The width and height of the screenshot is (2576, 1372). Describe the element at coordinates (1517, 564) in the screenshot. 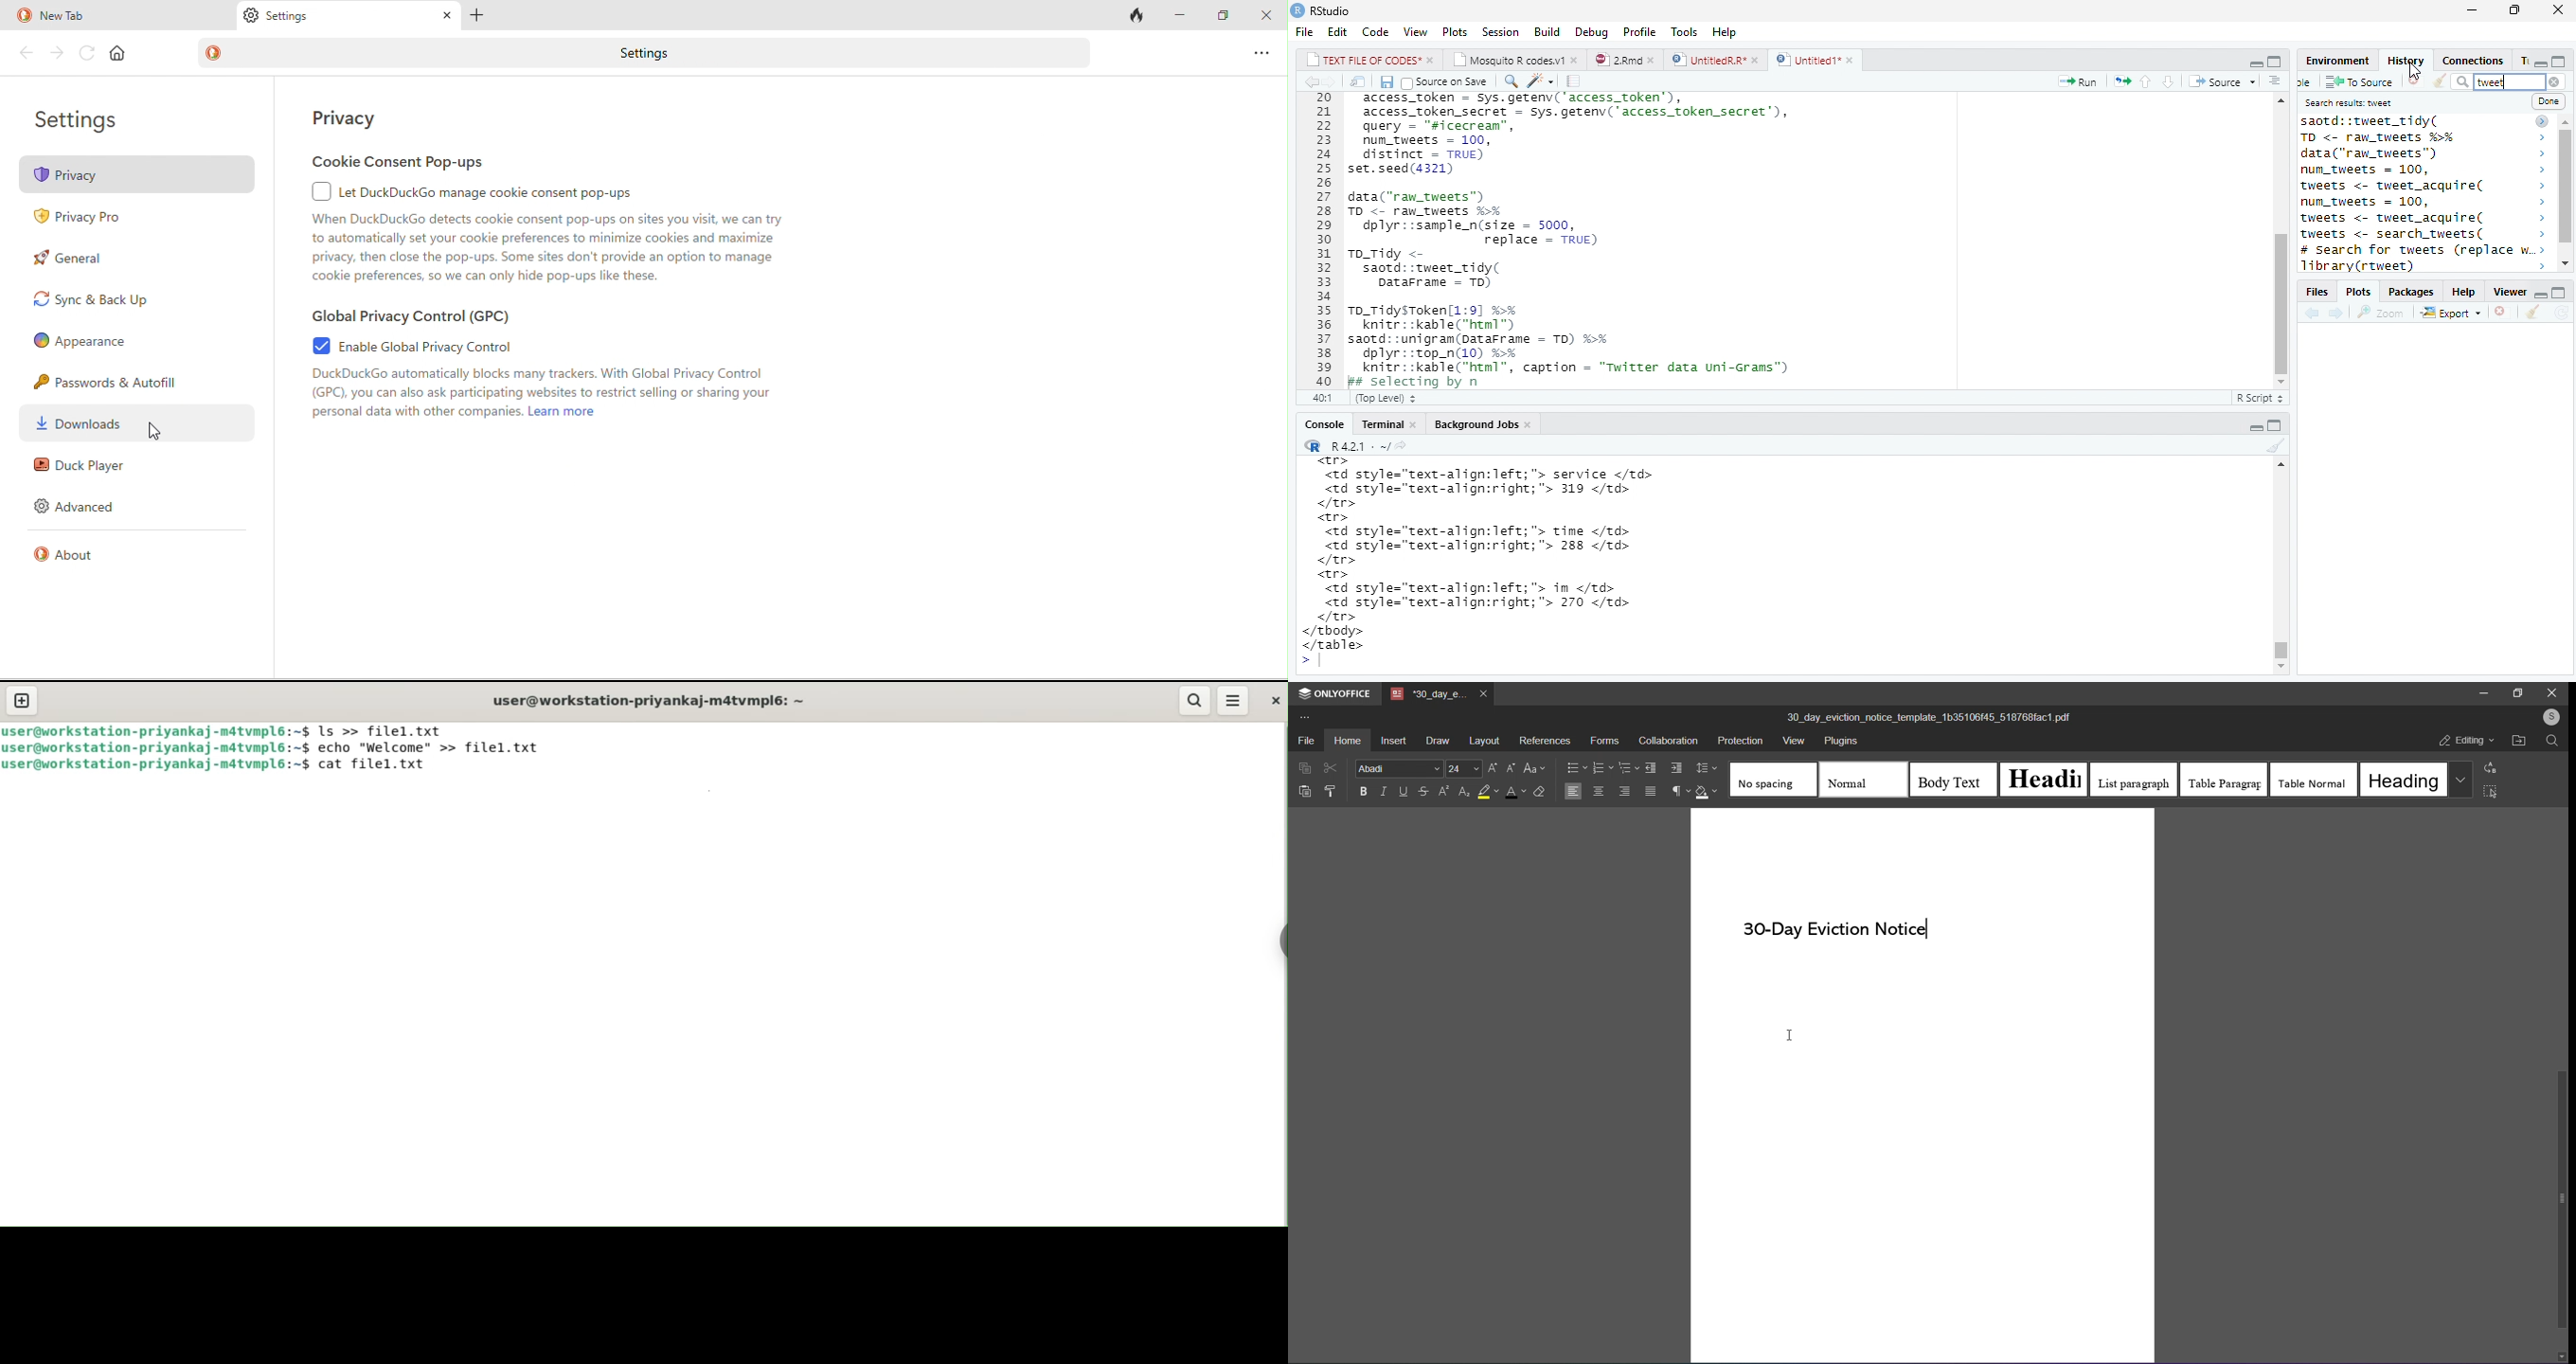

I see `<tr>
<td style="text-align:left; "> service </td>
<td style="text-align:right;"> 319 </td>
</tr>
<tr>
<td style="text-align:left; "> time </td>
<td style="text-align:right;"> 288 </td>
</tr>
<tr>
<td style="text-align:left; "> in </td>
<td style="text-align:right;"> 270 </td>
</tr>

</tbody>

</table>

>` at that location.